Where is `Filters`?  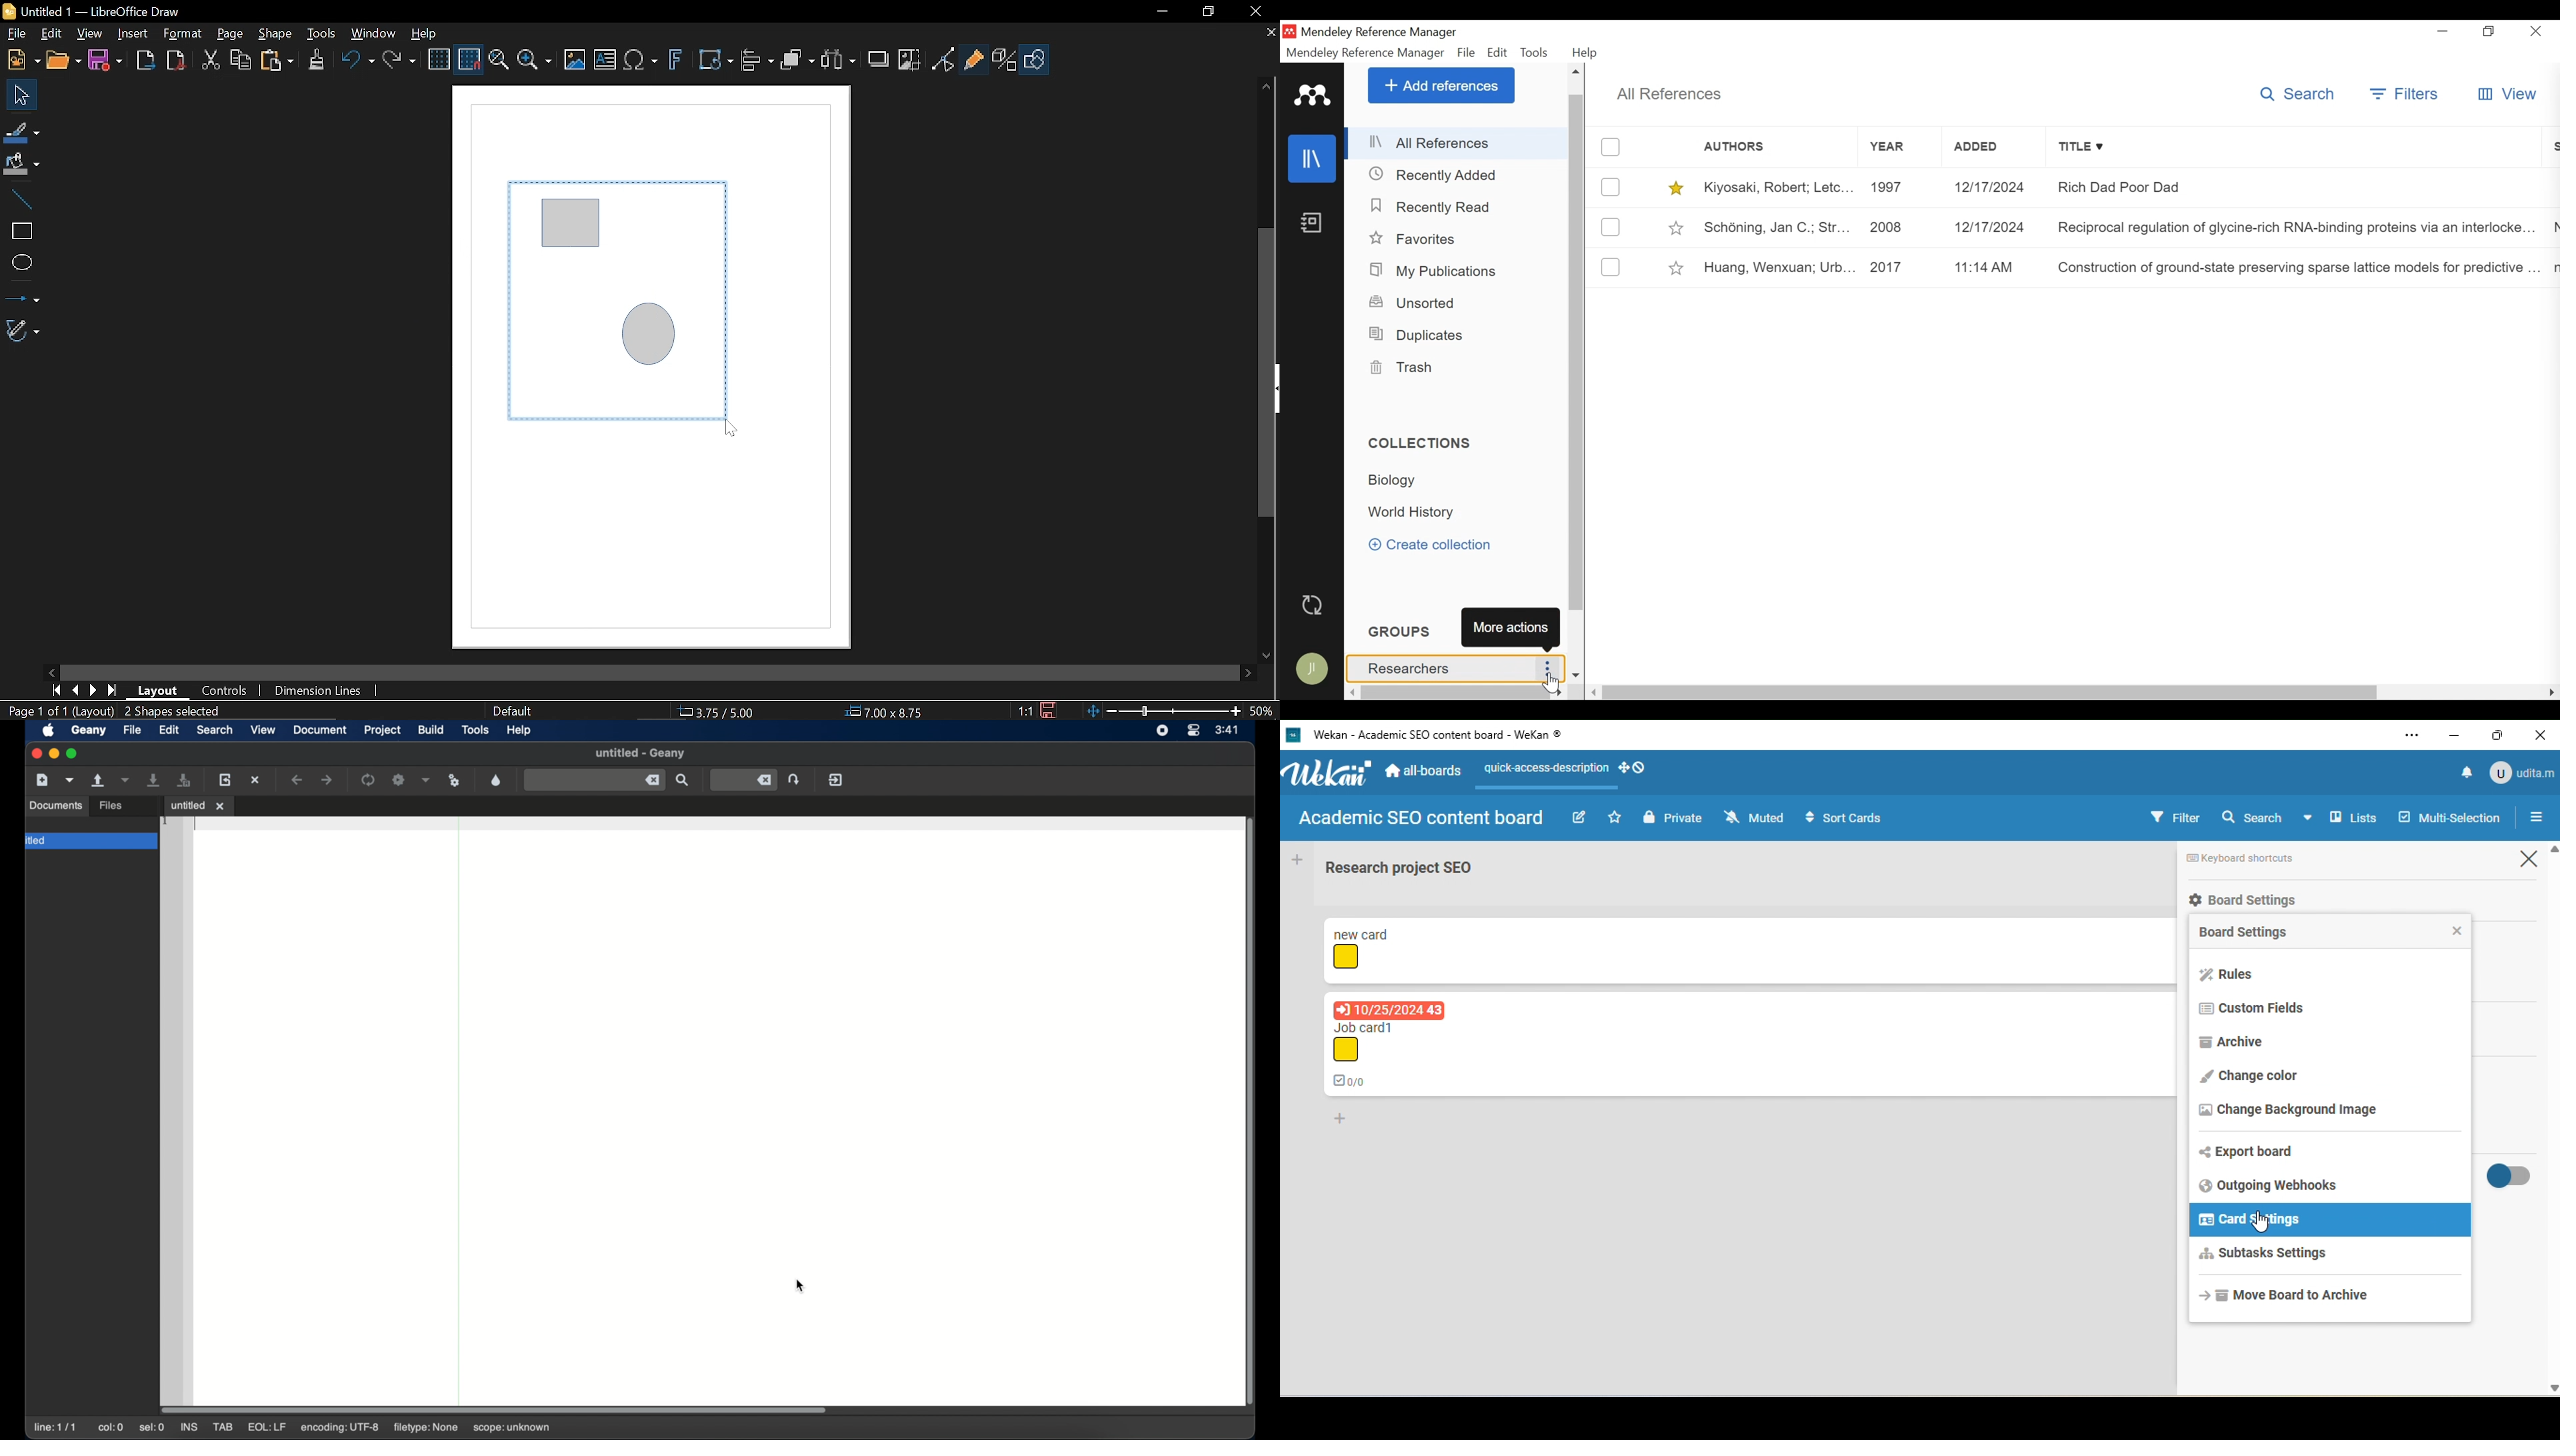
Filters is located at coordinates (2403, 93).